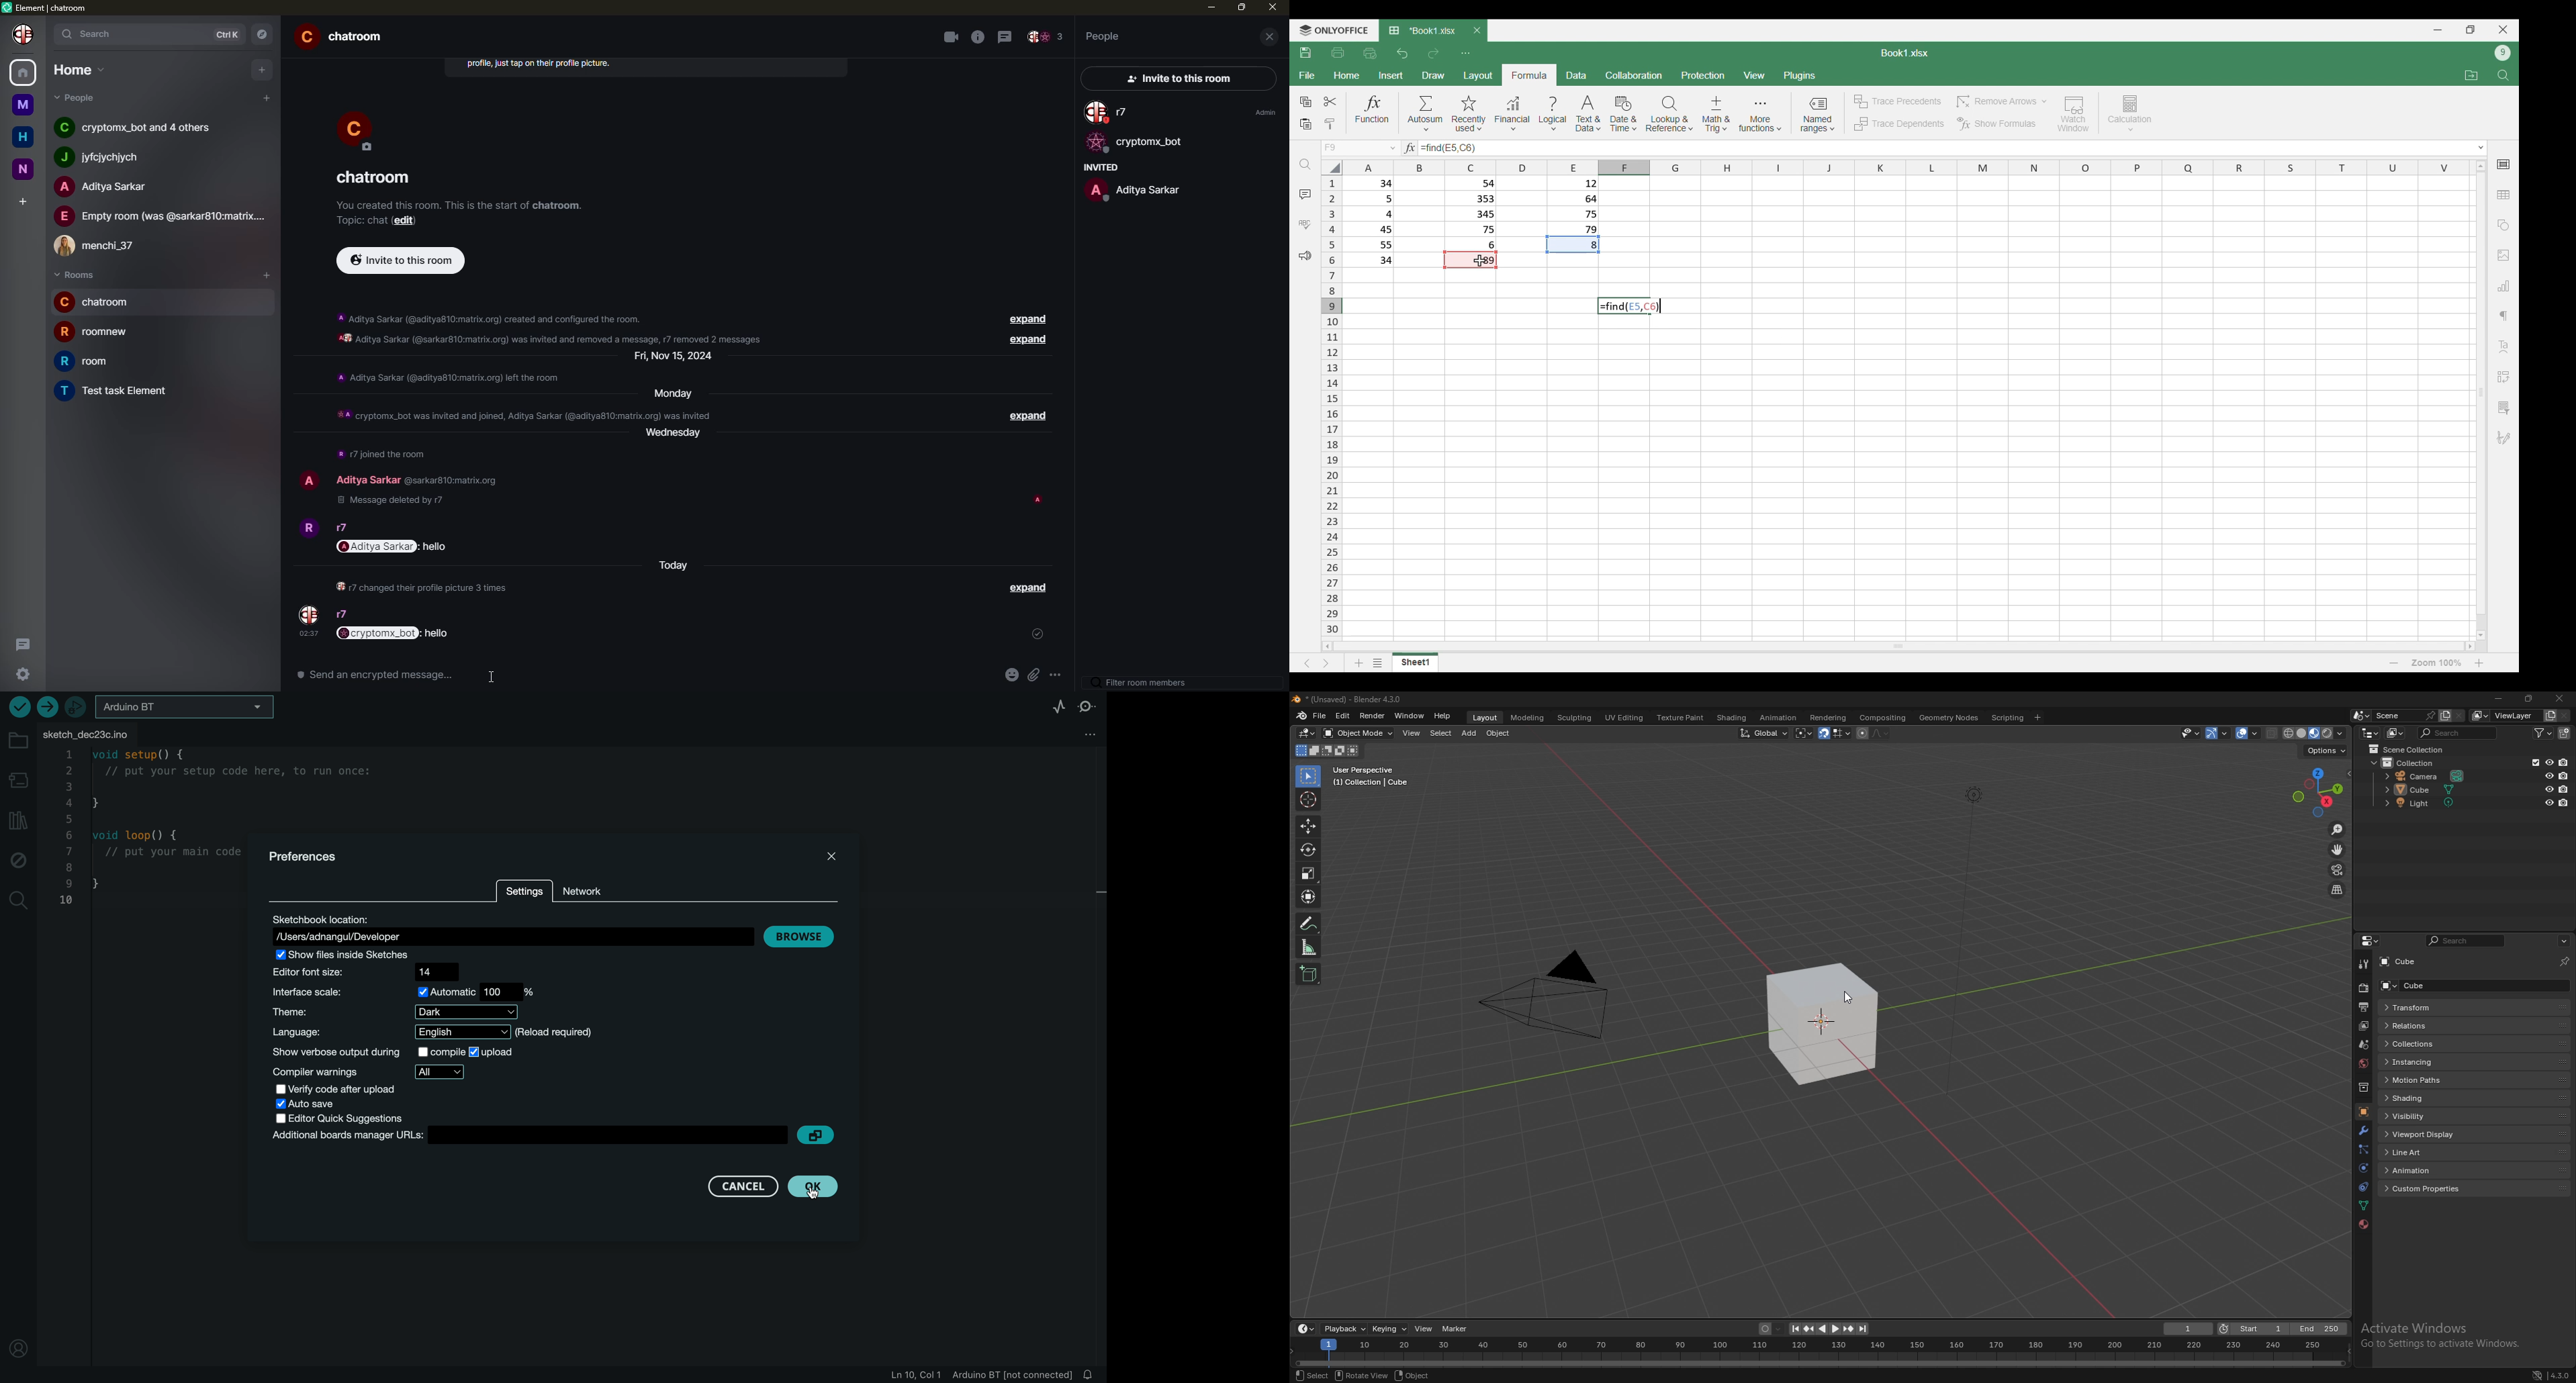 This screenshot has width=2576, height=1400. What do you see at coordinates (270, 274) in the screenshot?
I see `add` at bounding box center [270, 274].